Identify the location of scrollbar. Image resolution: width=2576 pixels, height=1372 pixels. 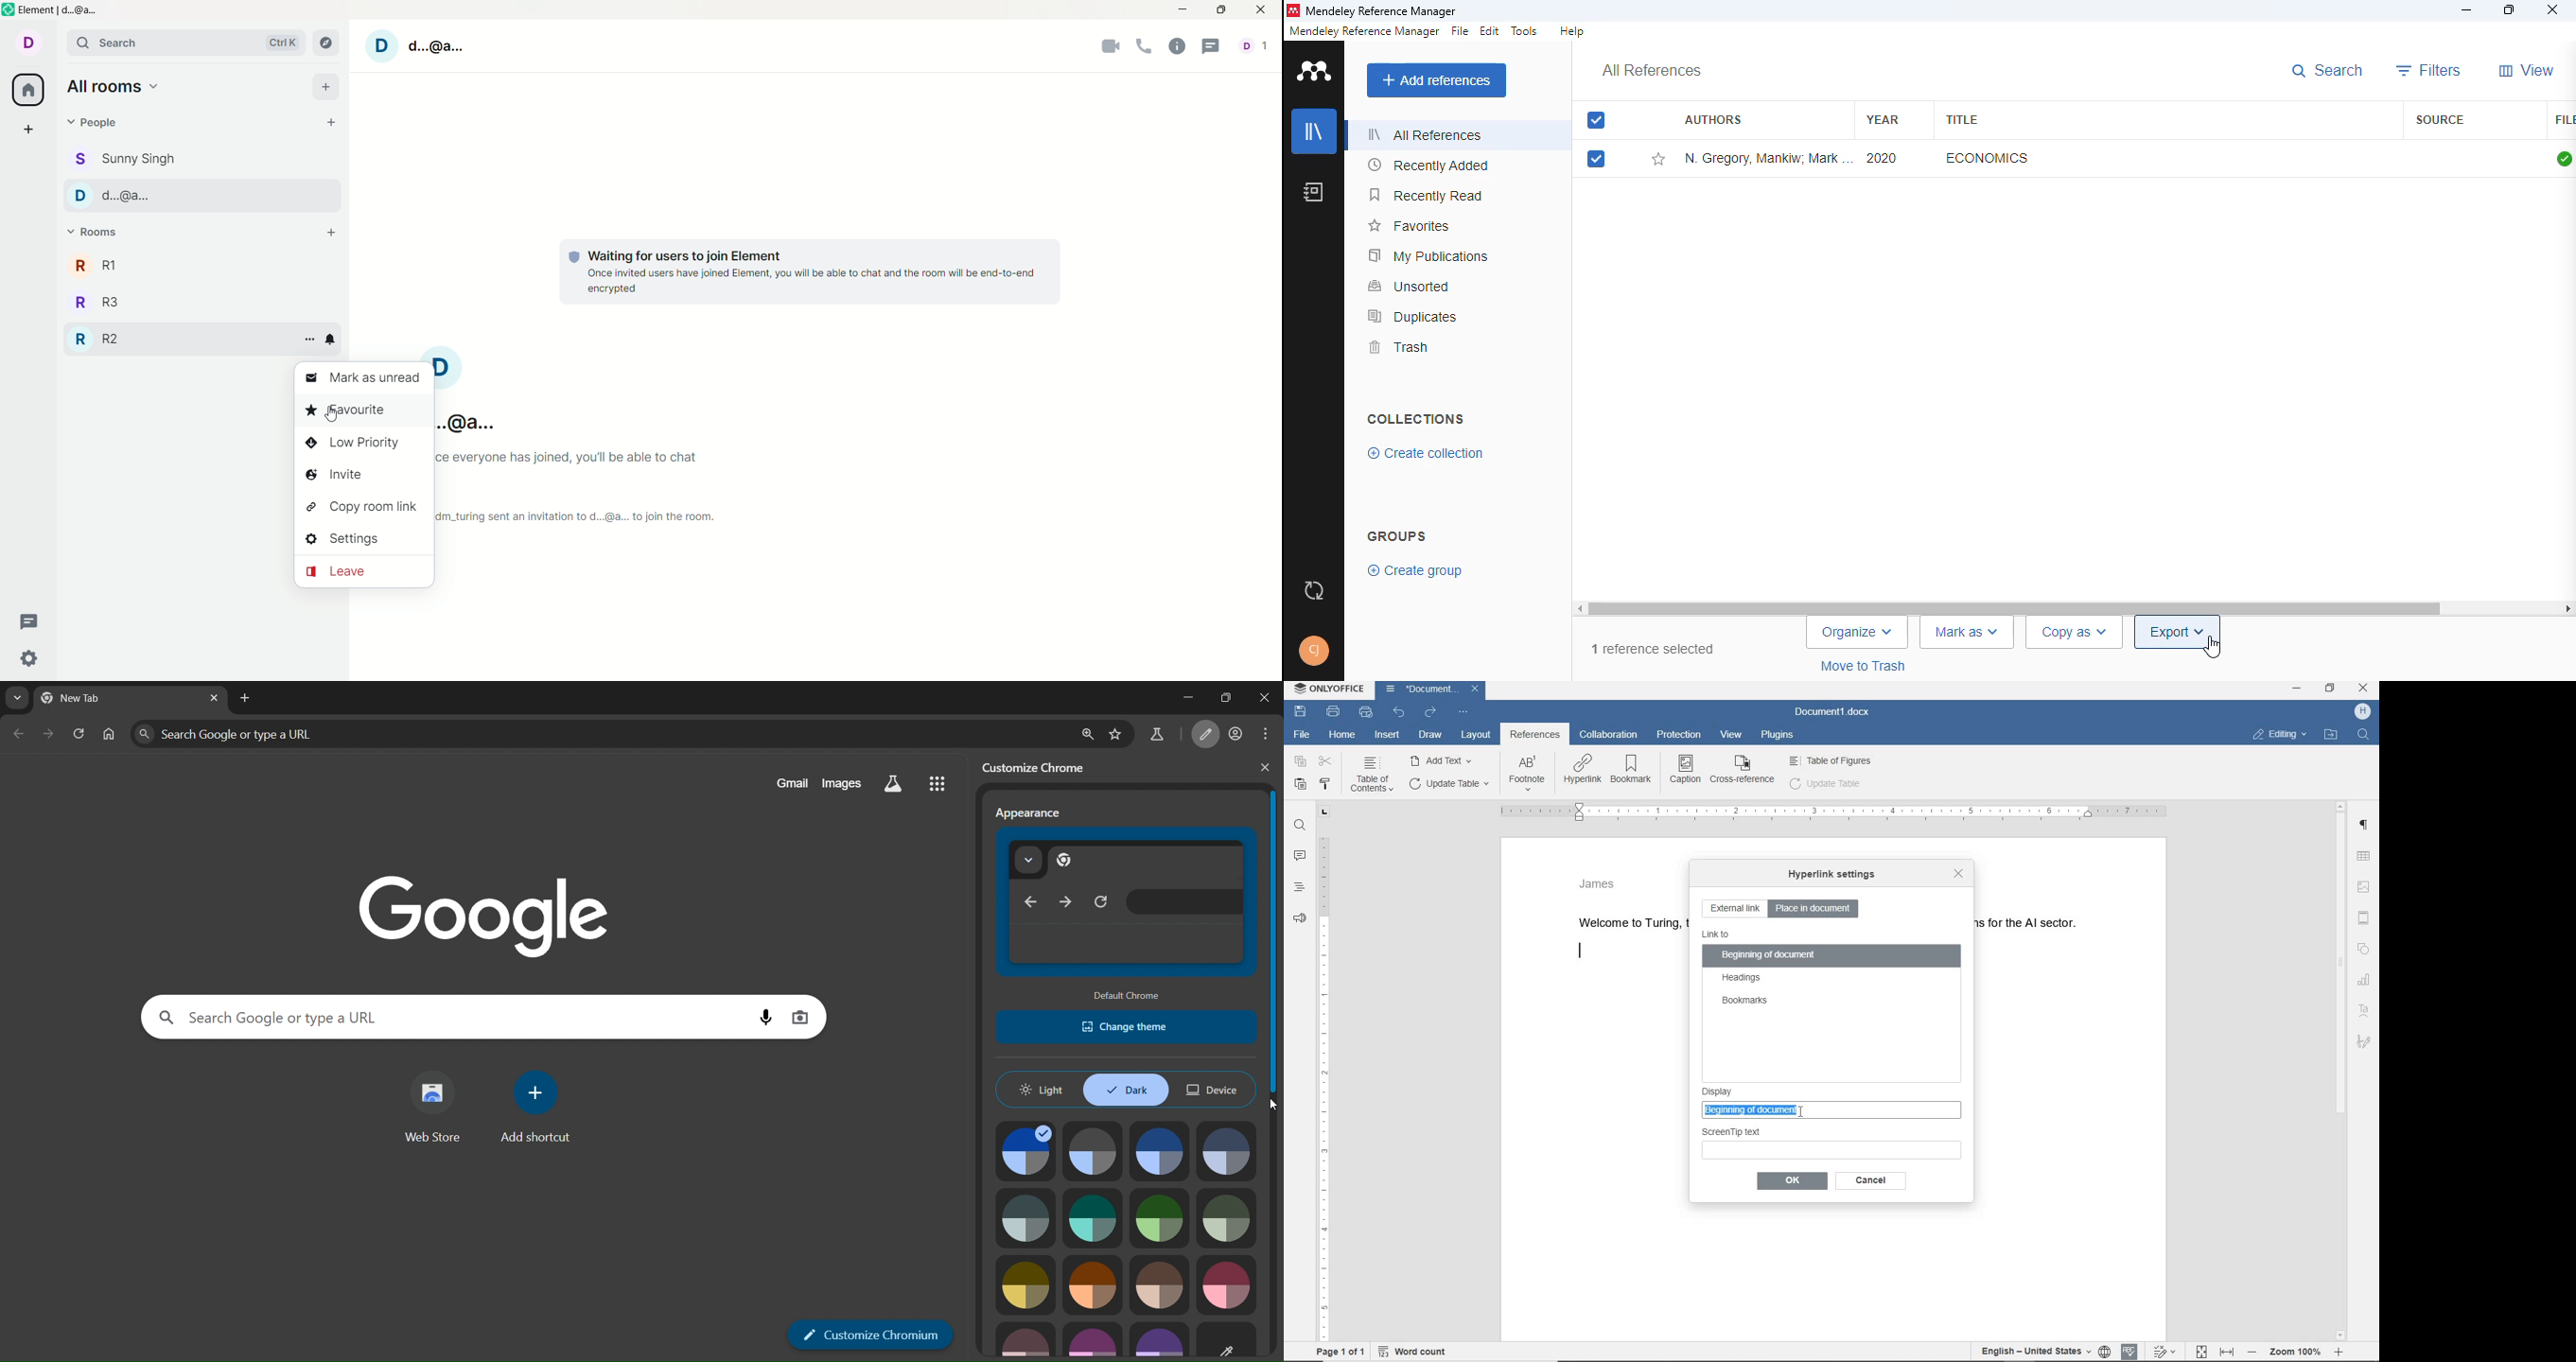
(2341, 1069).